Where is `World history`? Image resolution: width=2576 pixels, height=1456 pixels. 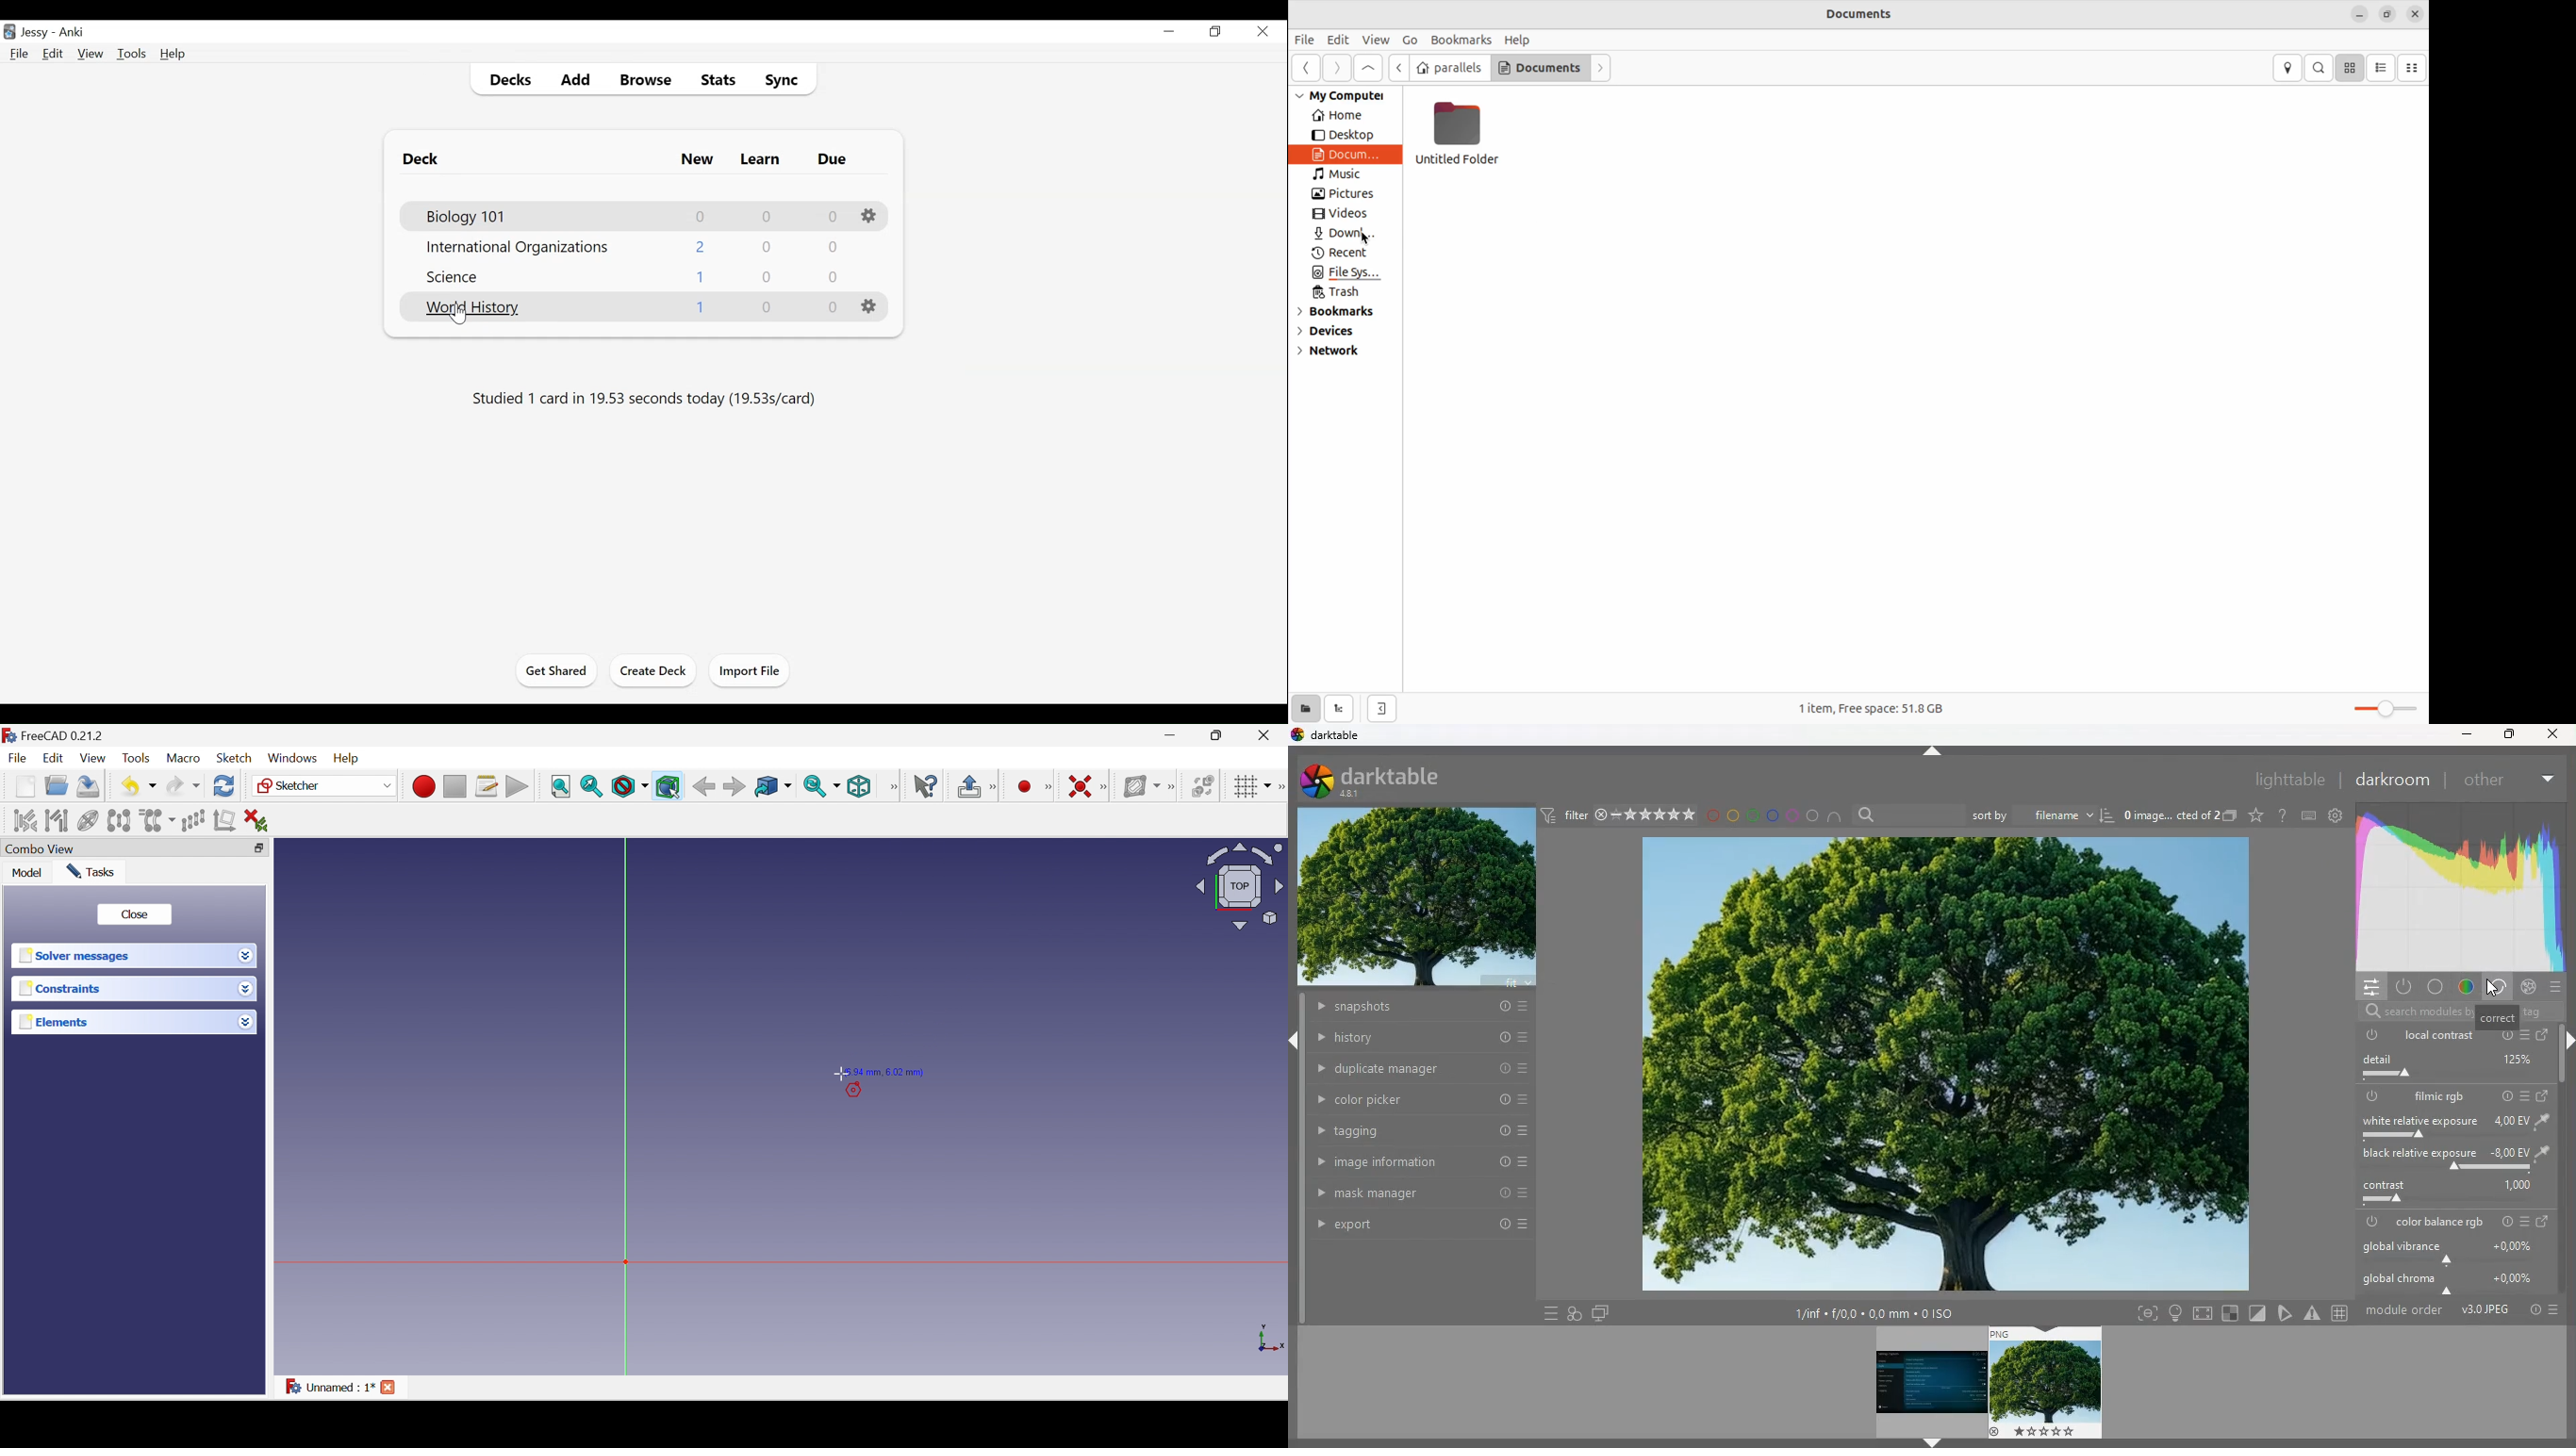
World history is located at coordinates (471, 308).